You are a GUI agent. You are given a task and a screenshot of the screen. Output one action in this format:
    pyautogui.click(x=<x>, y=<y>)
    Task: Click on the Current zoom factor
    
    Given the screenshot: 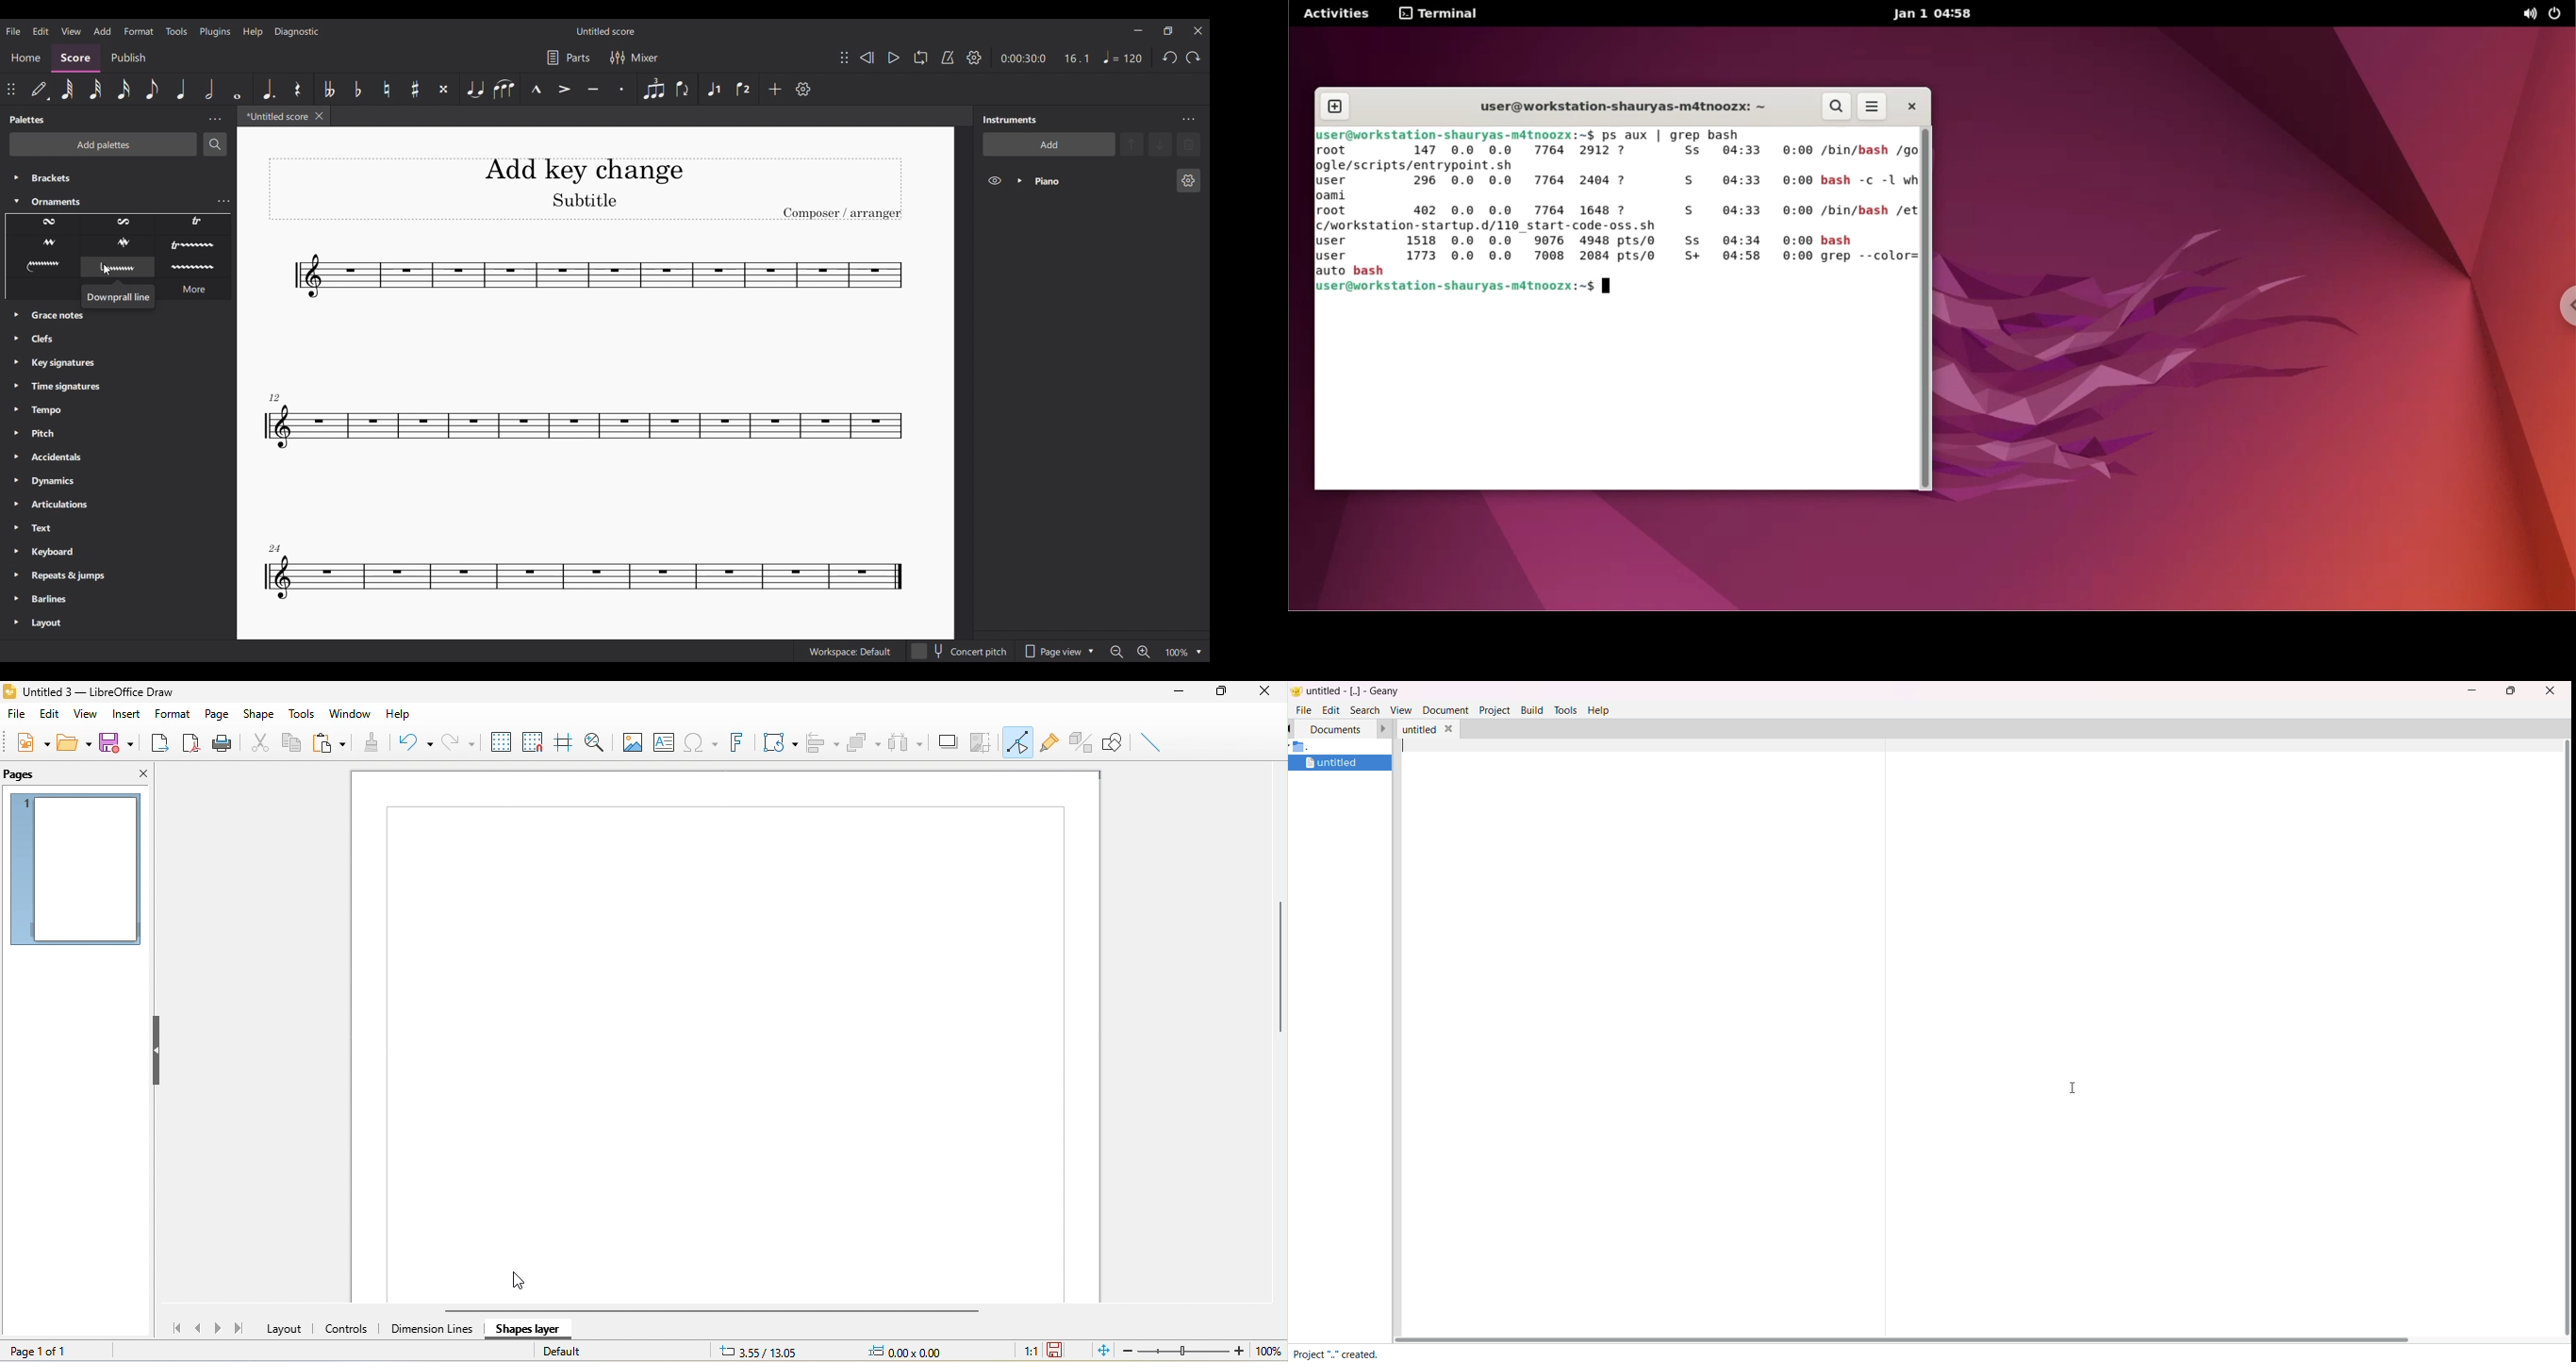 What is the action you would take?
    pyautogui.click(x=1177, y=653)
    